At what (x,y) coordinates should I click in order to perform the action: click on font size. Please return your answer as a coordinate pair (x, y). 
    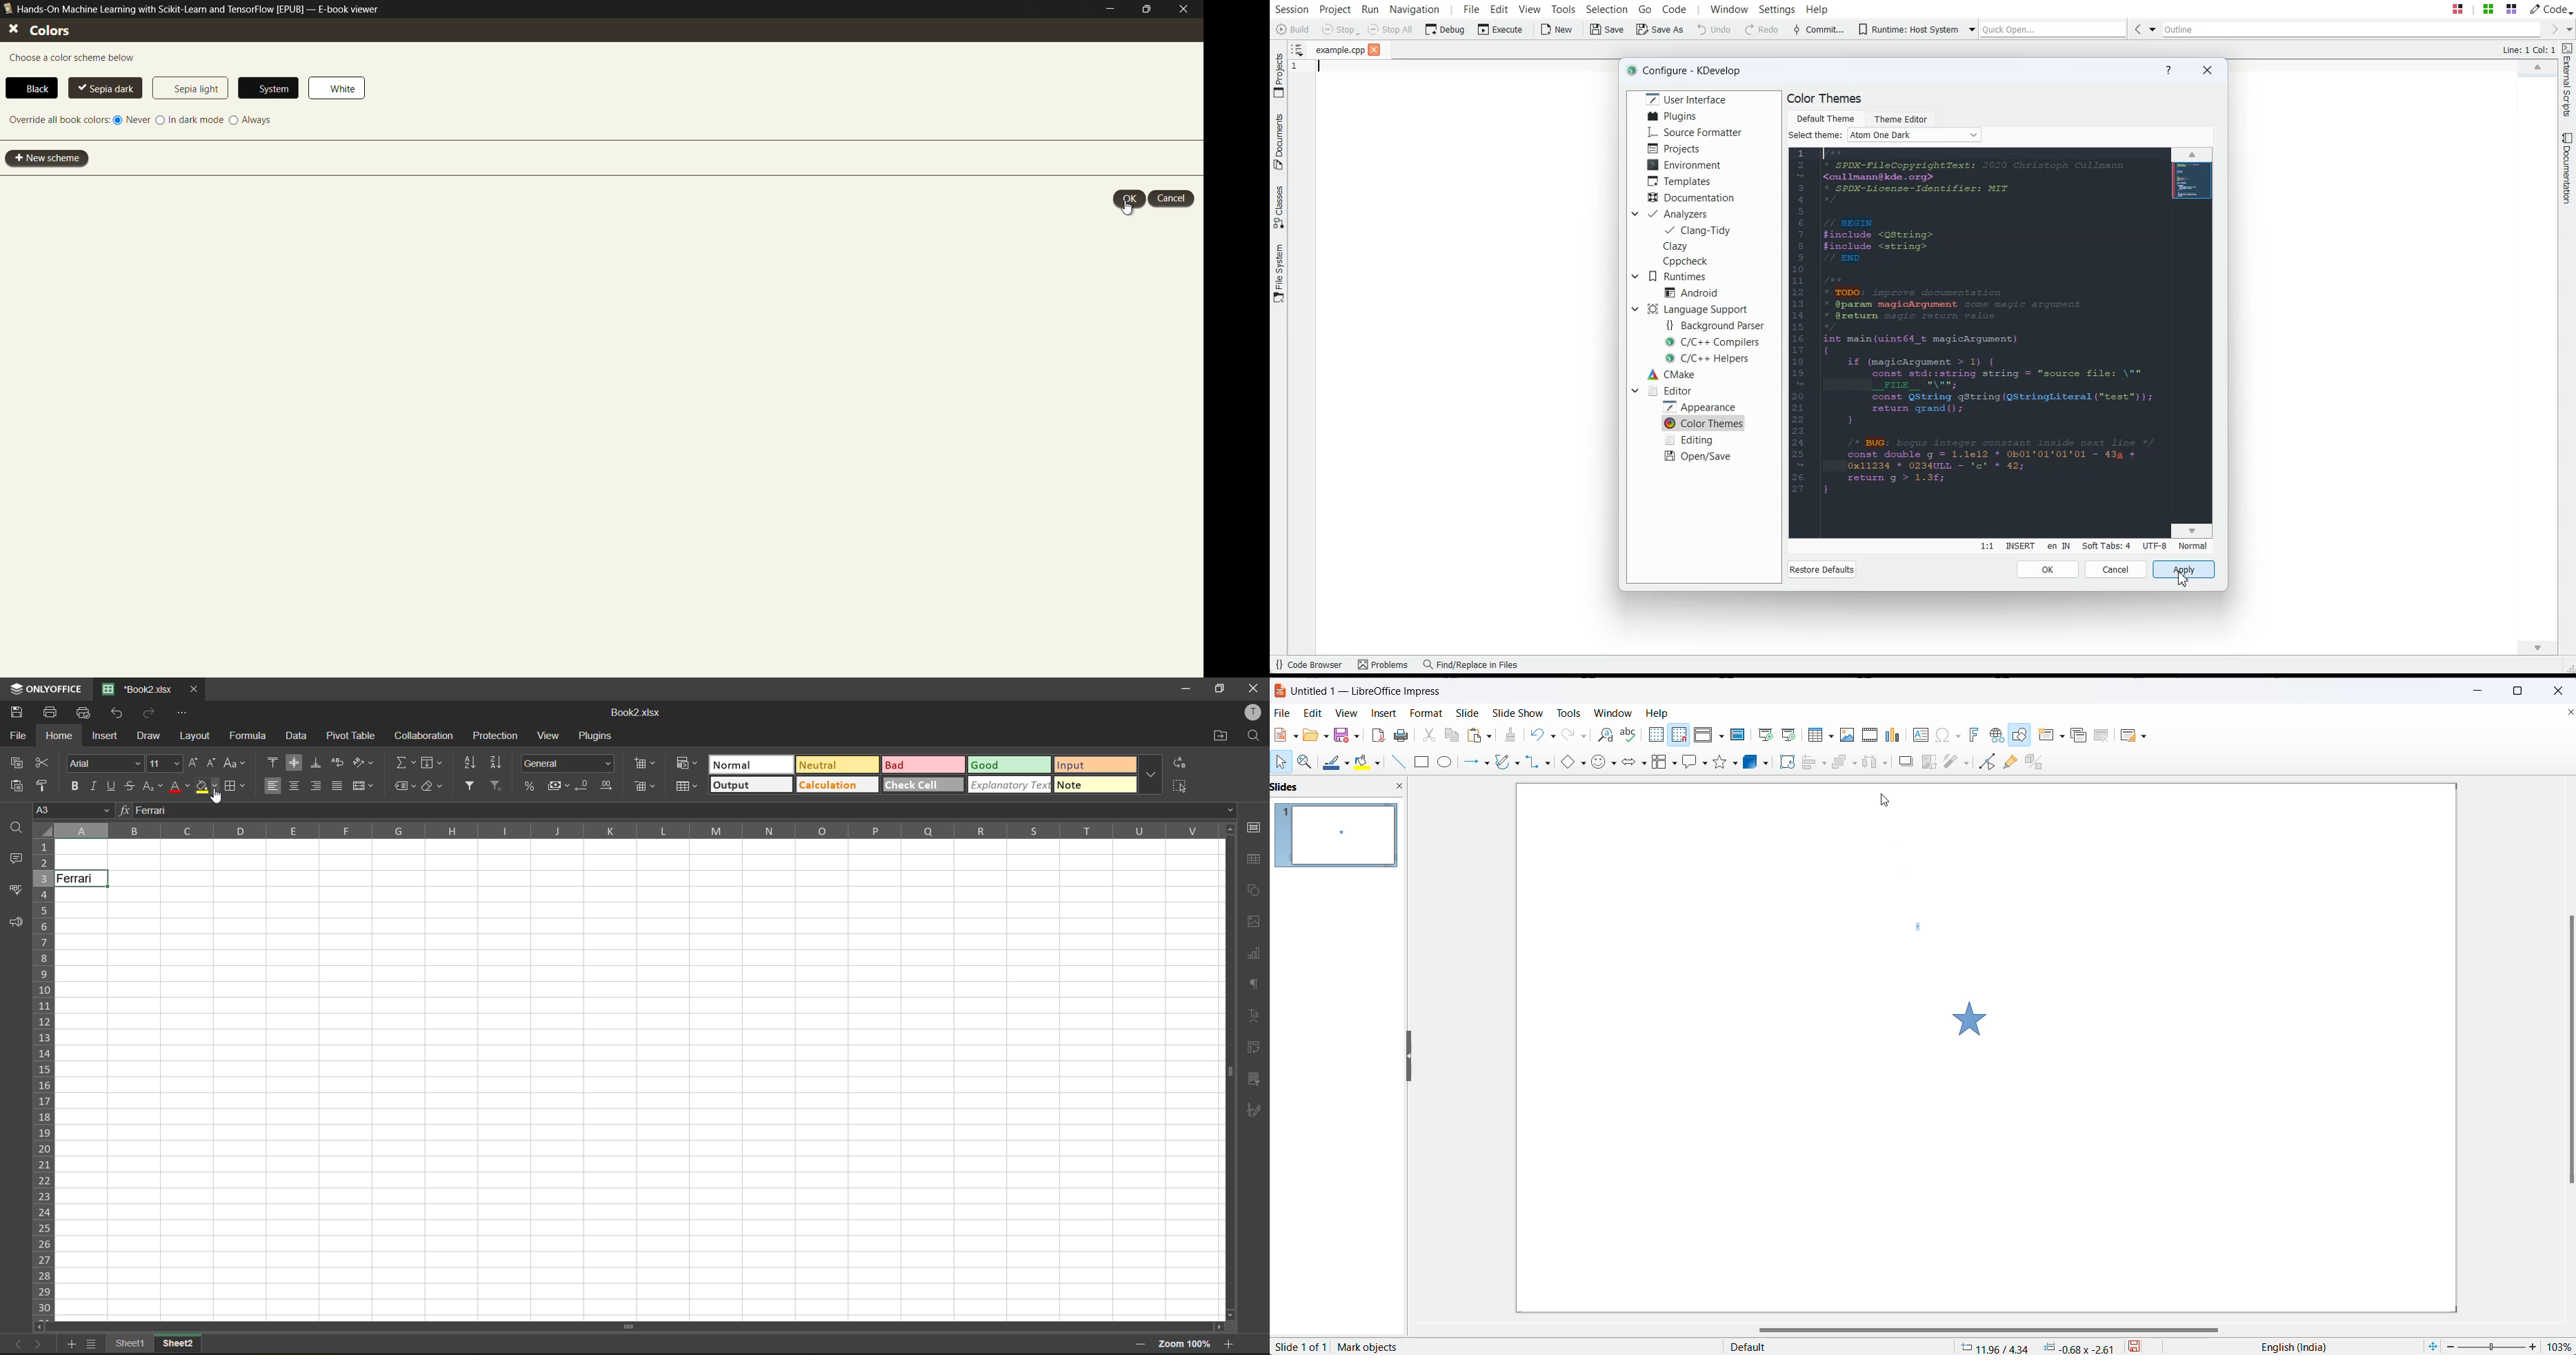
    Looking at the image, I should click on (164, 764).